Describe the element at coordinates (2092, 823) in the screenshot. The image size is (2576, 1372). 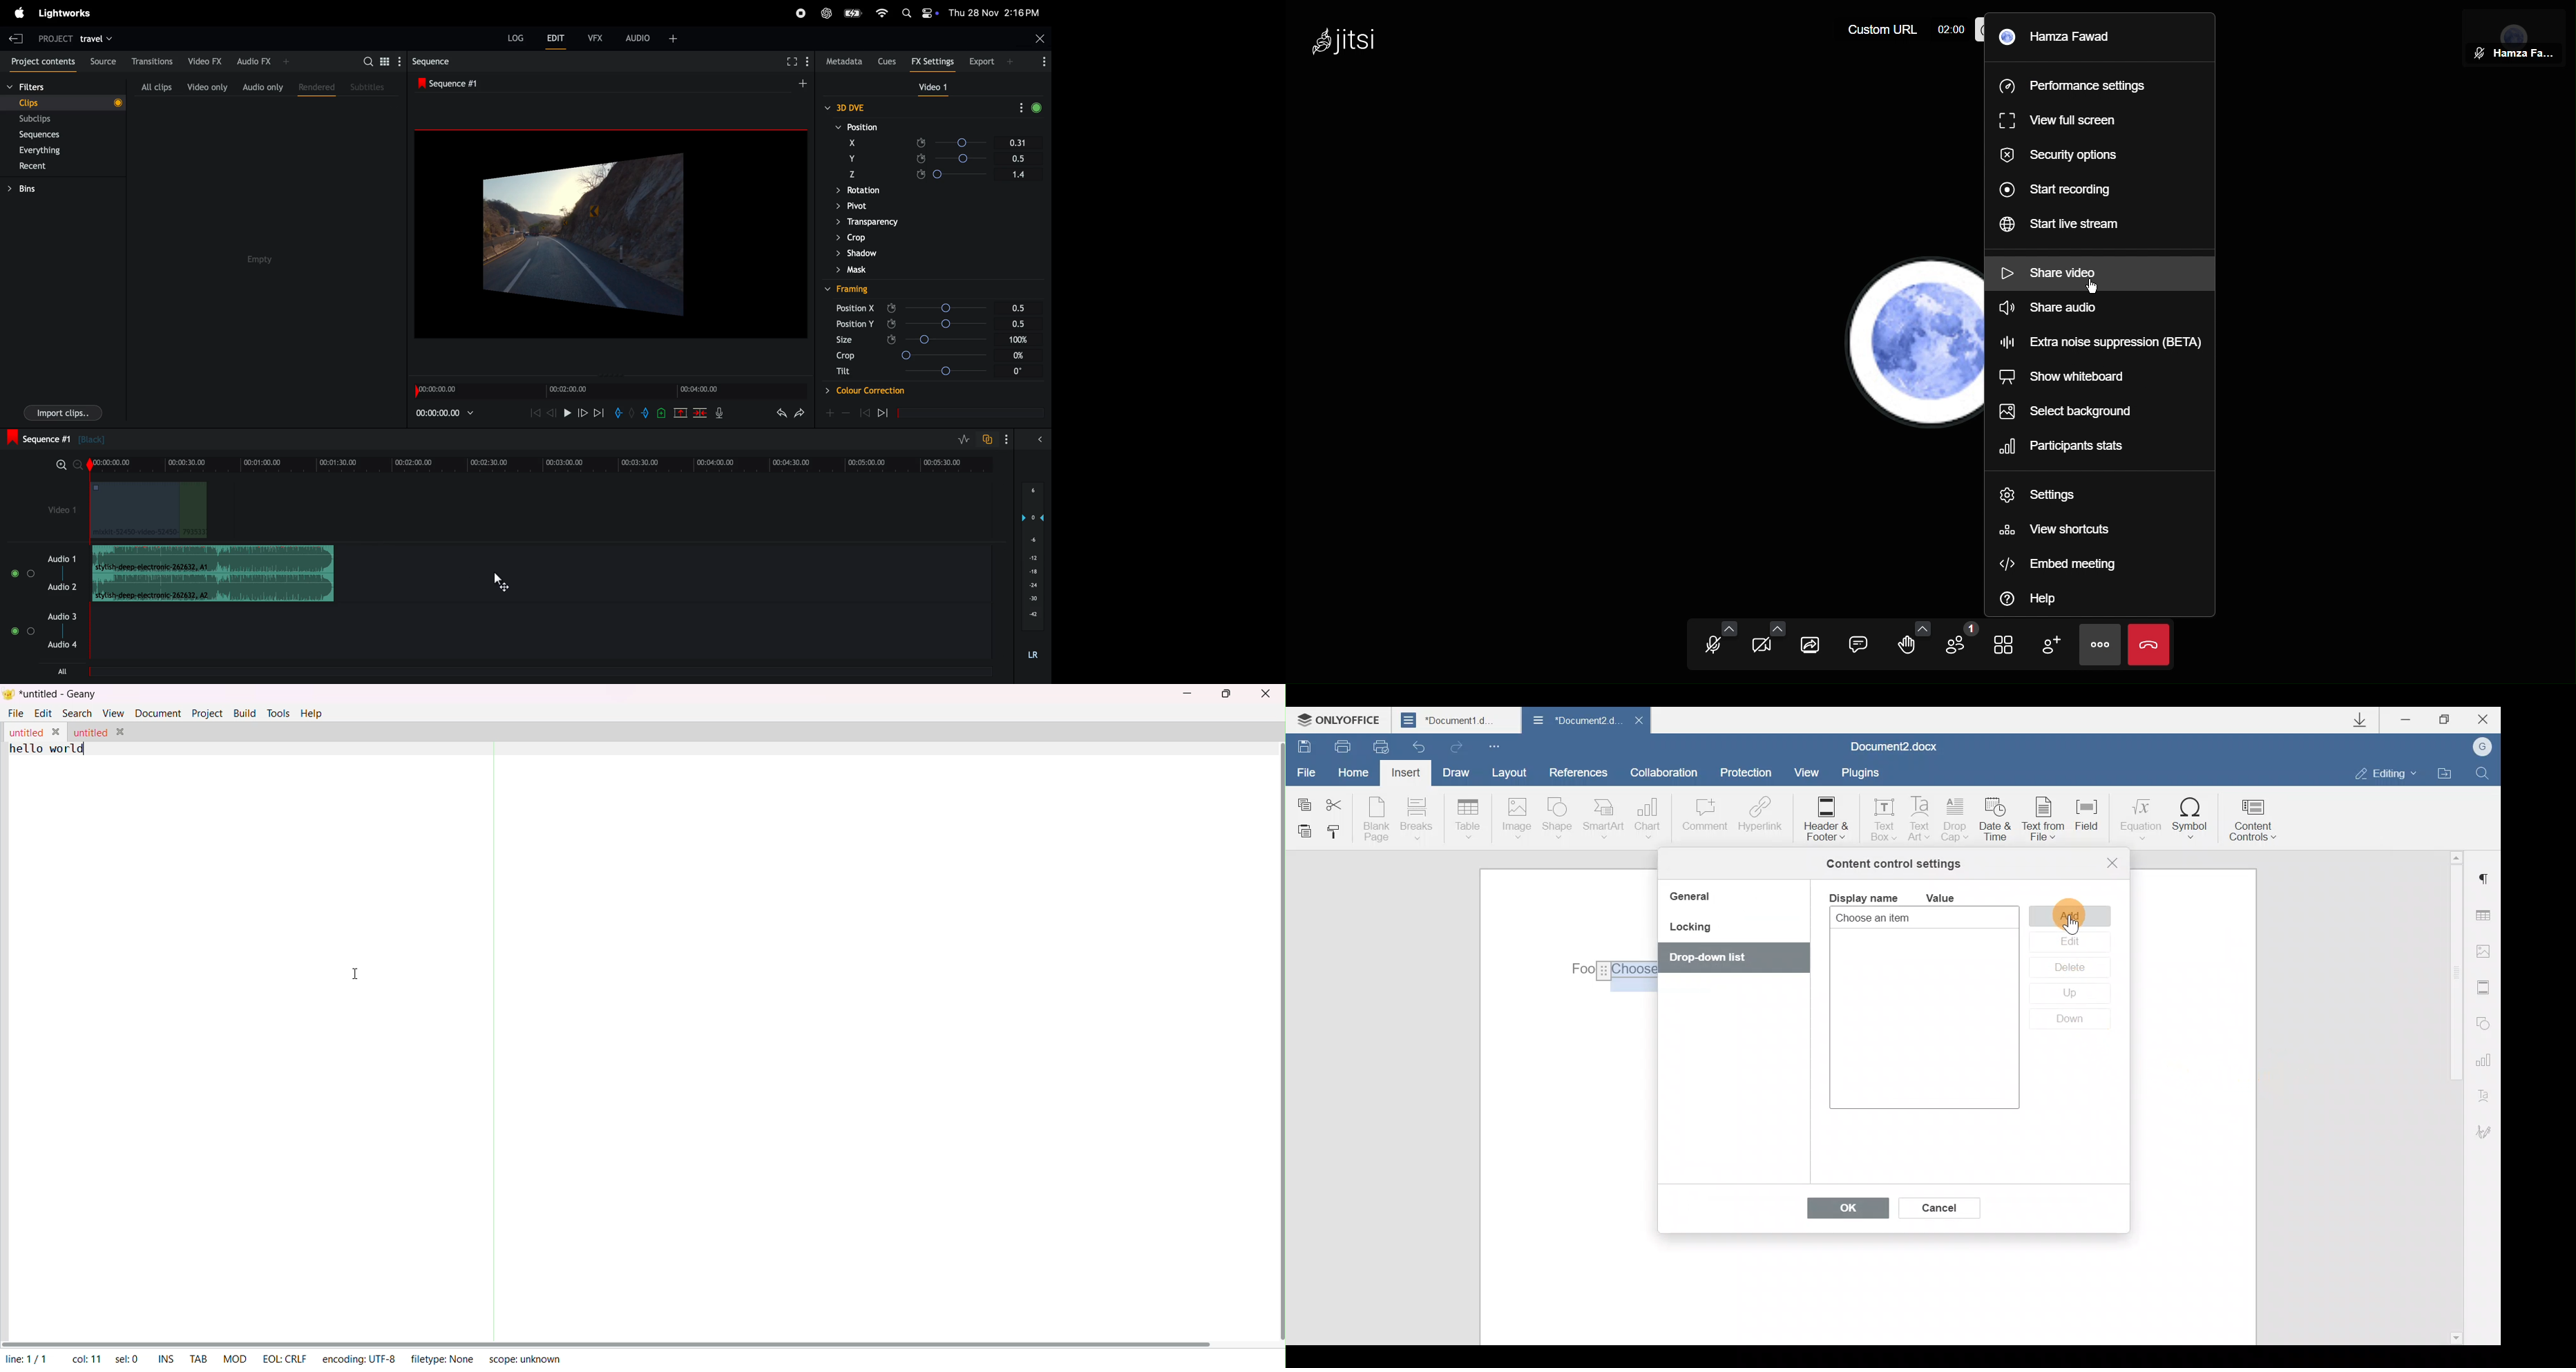
I see `Field` at that location.